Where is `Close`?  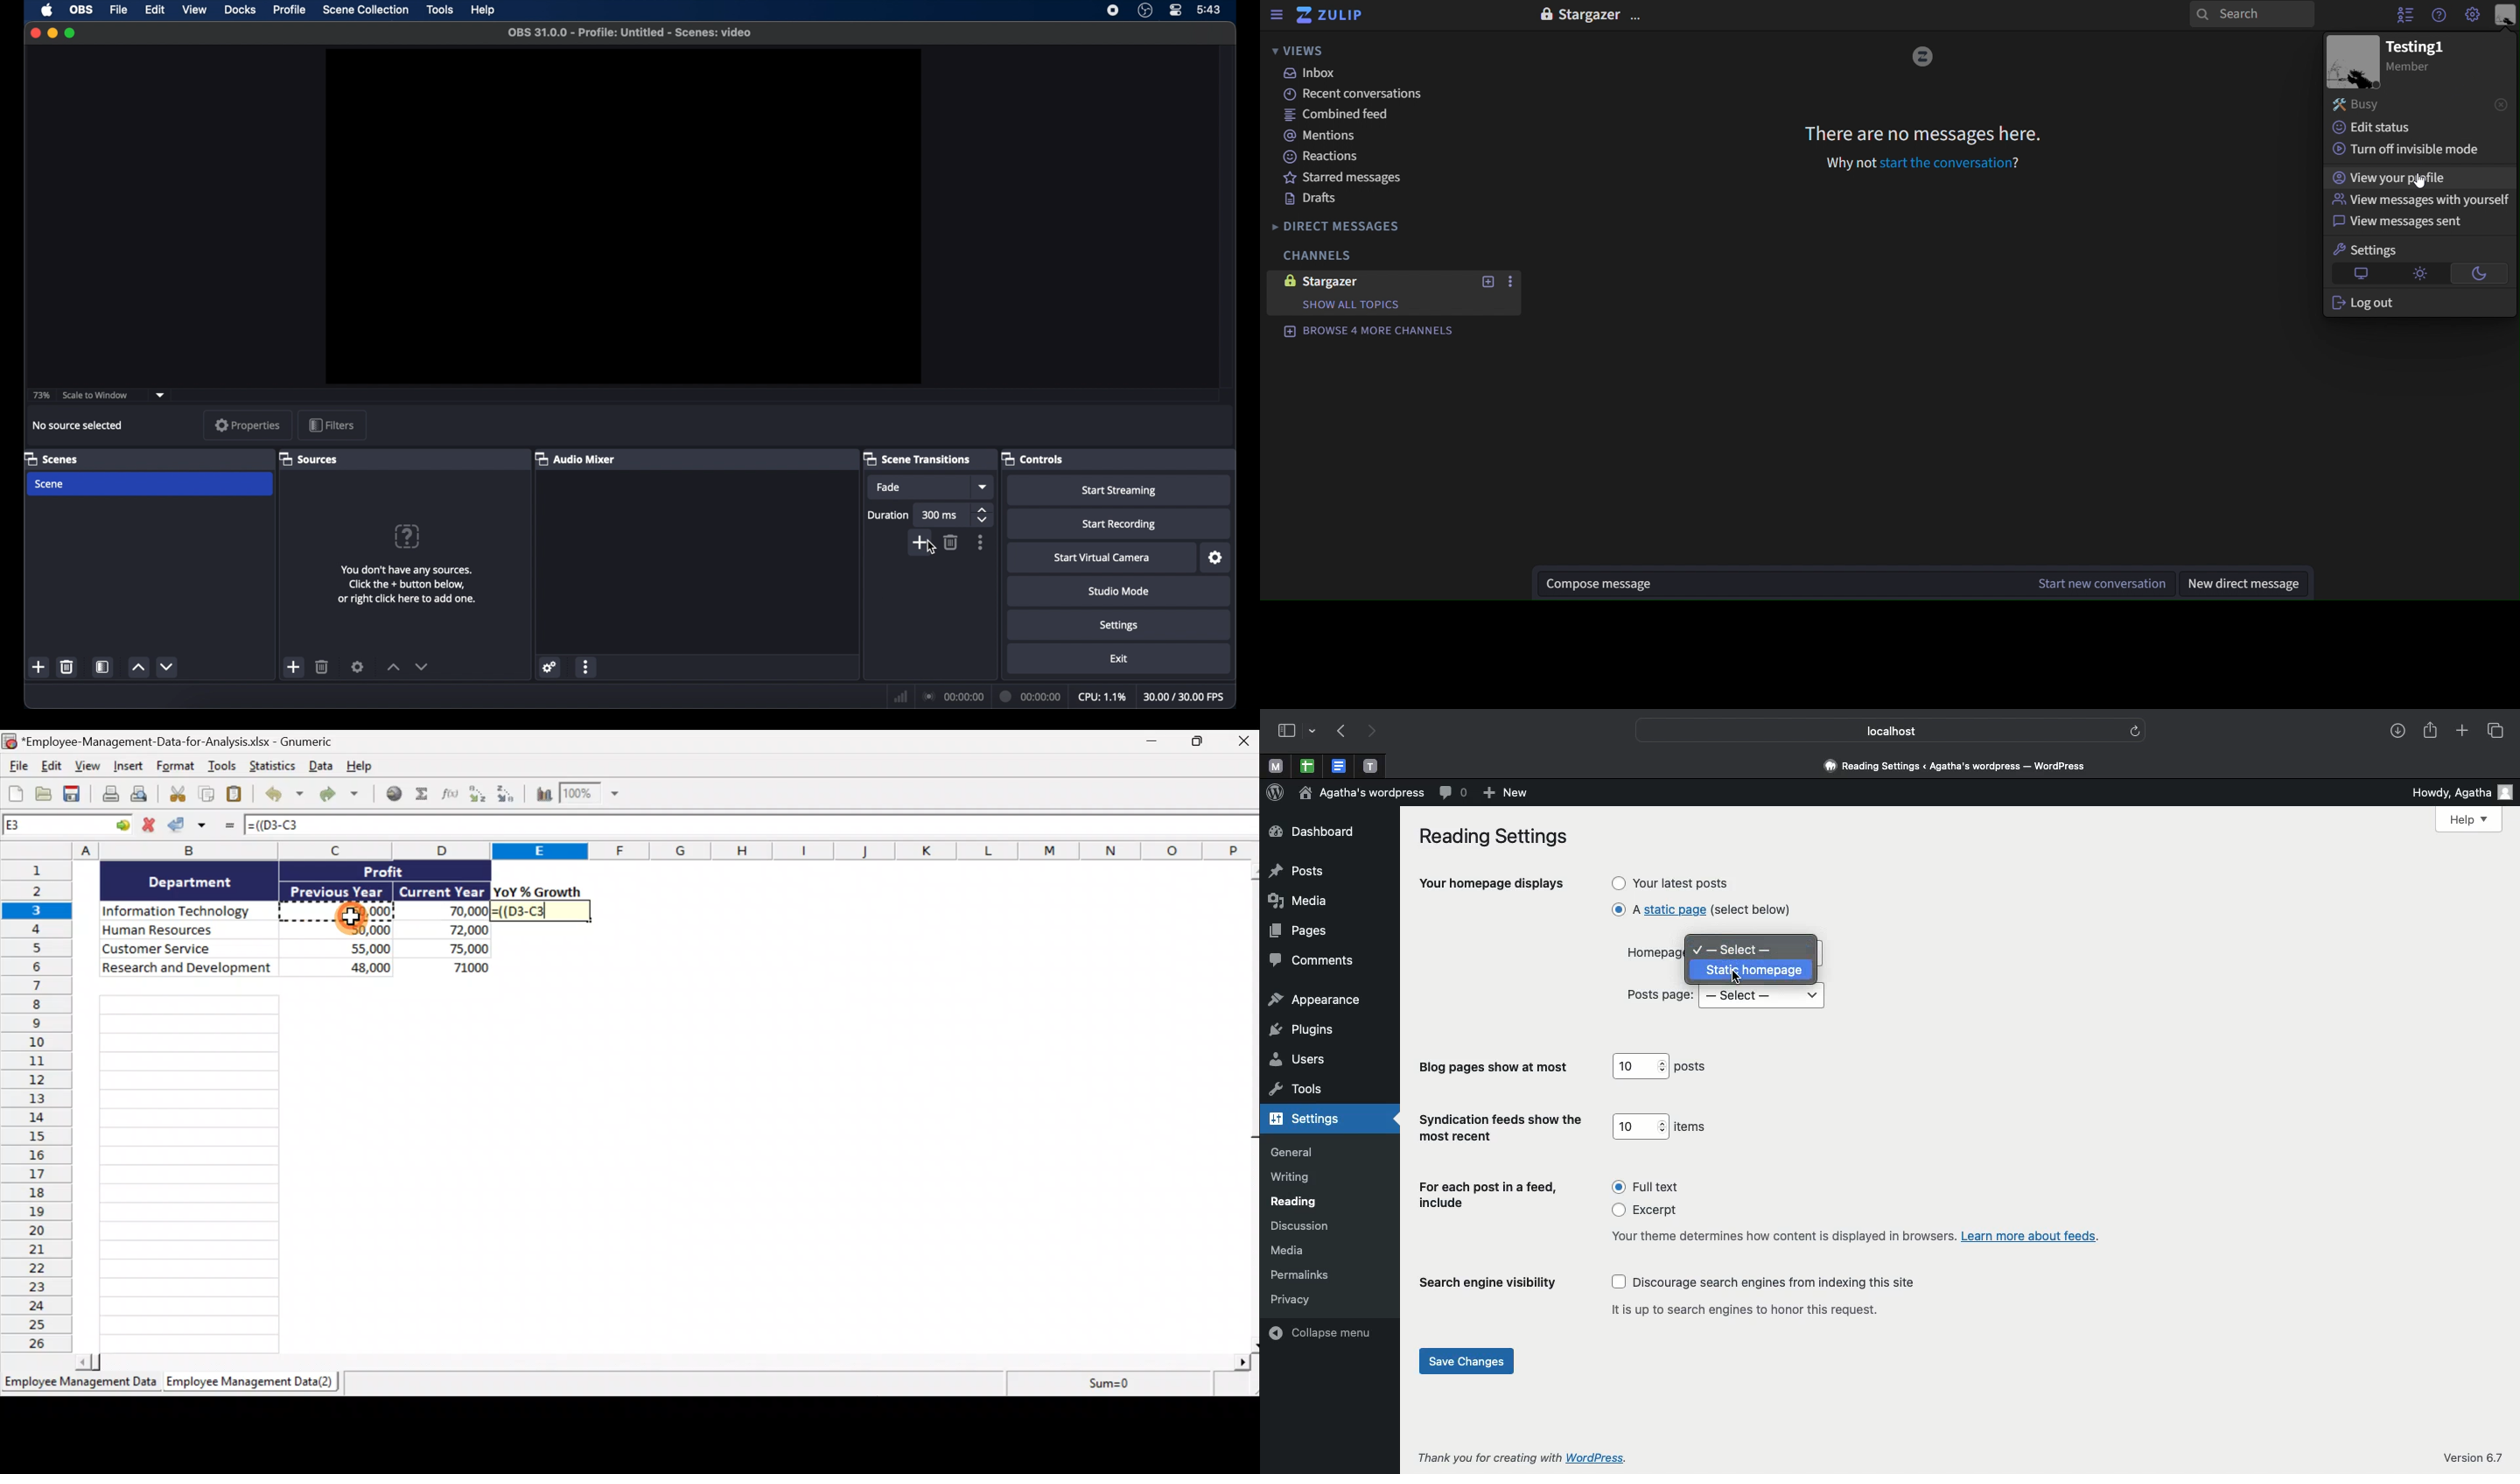 Close is located at coordinates (1244, 741).